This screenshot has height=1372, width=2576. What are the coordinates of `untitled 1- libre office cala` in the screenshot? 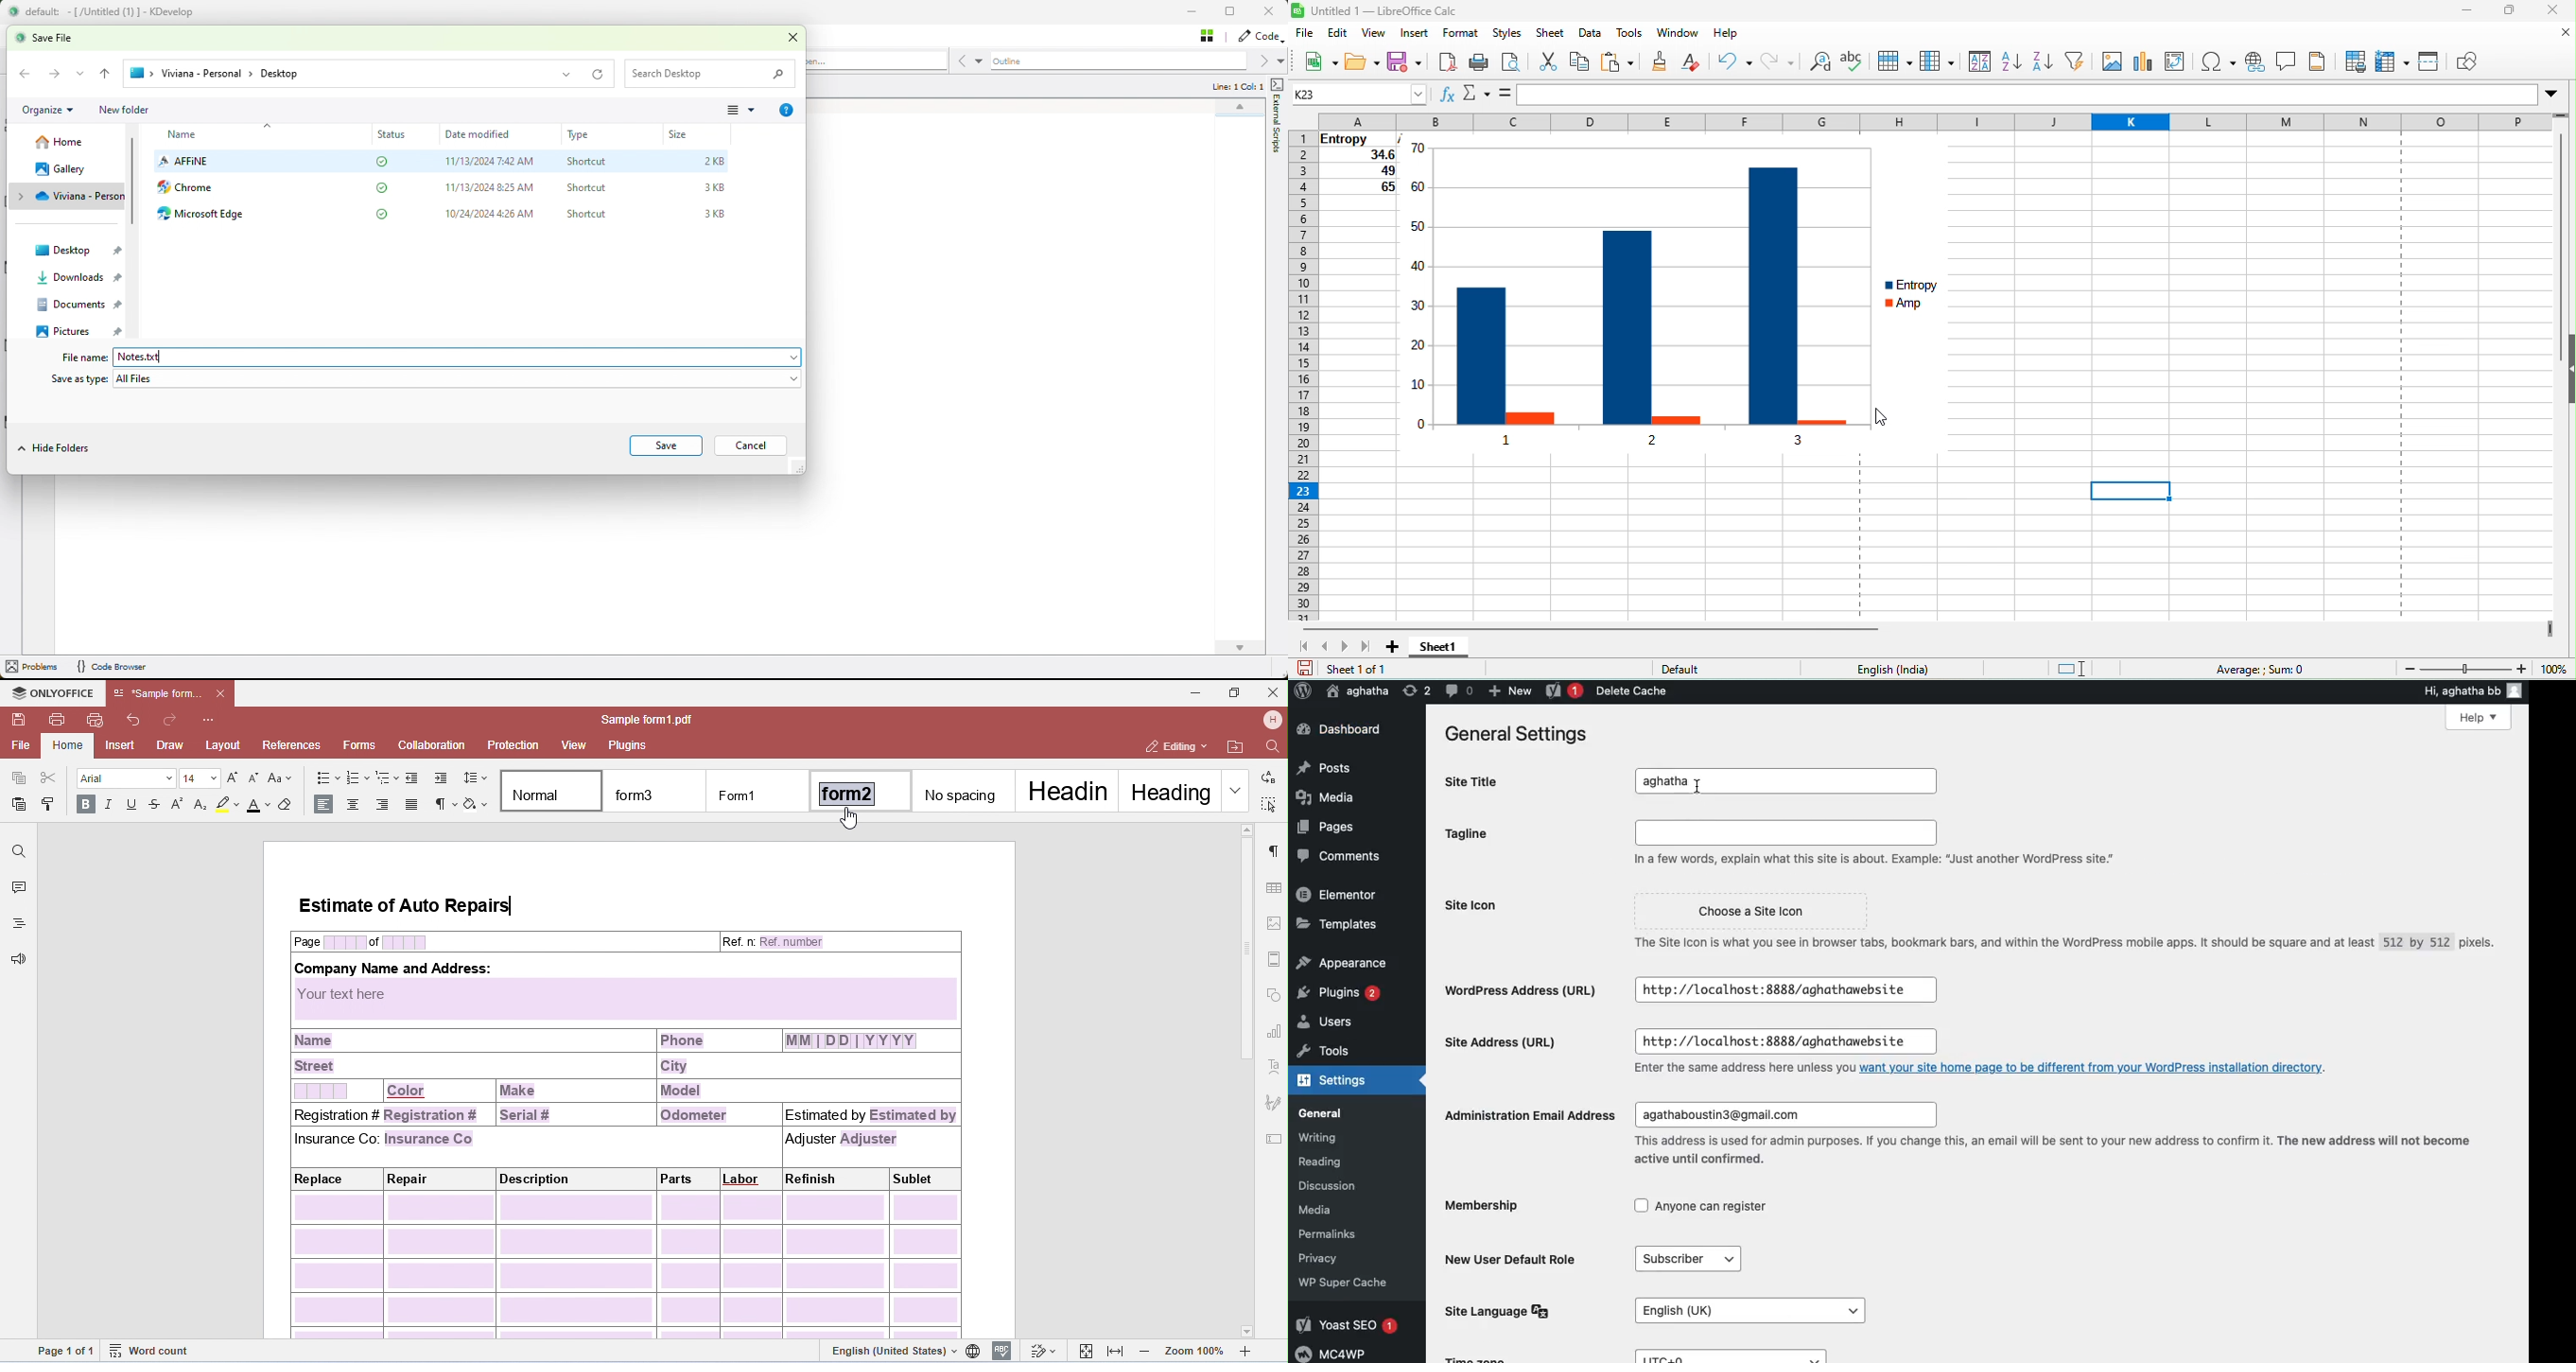 It's located at (1379, 12).